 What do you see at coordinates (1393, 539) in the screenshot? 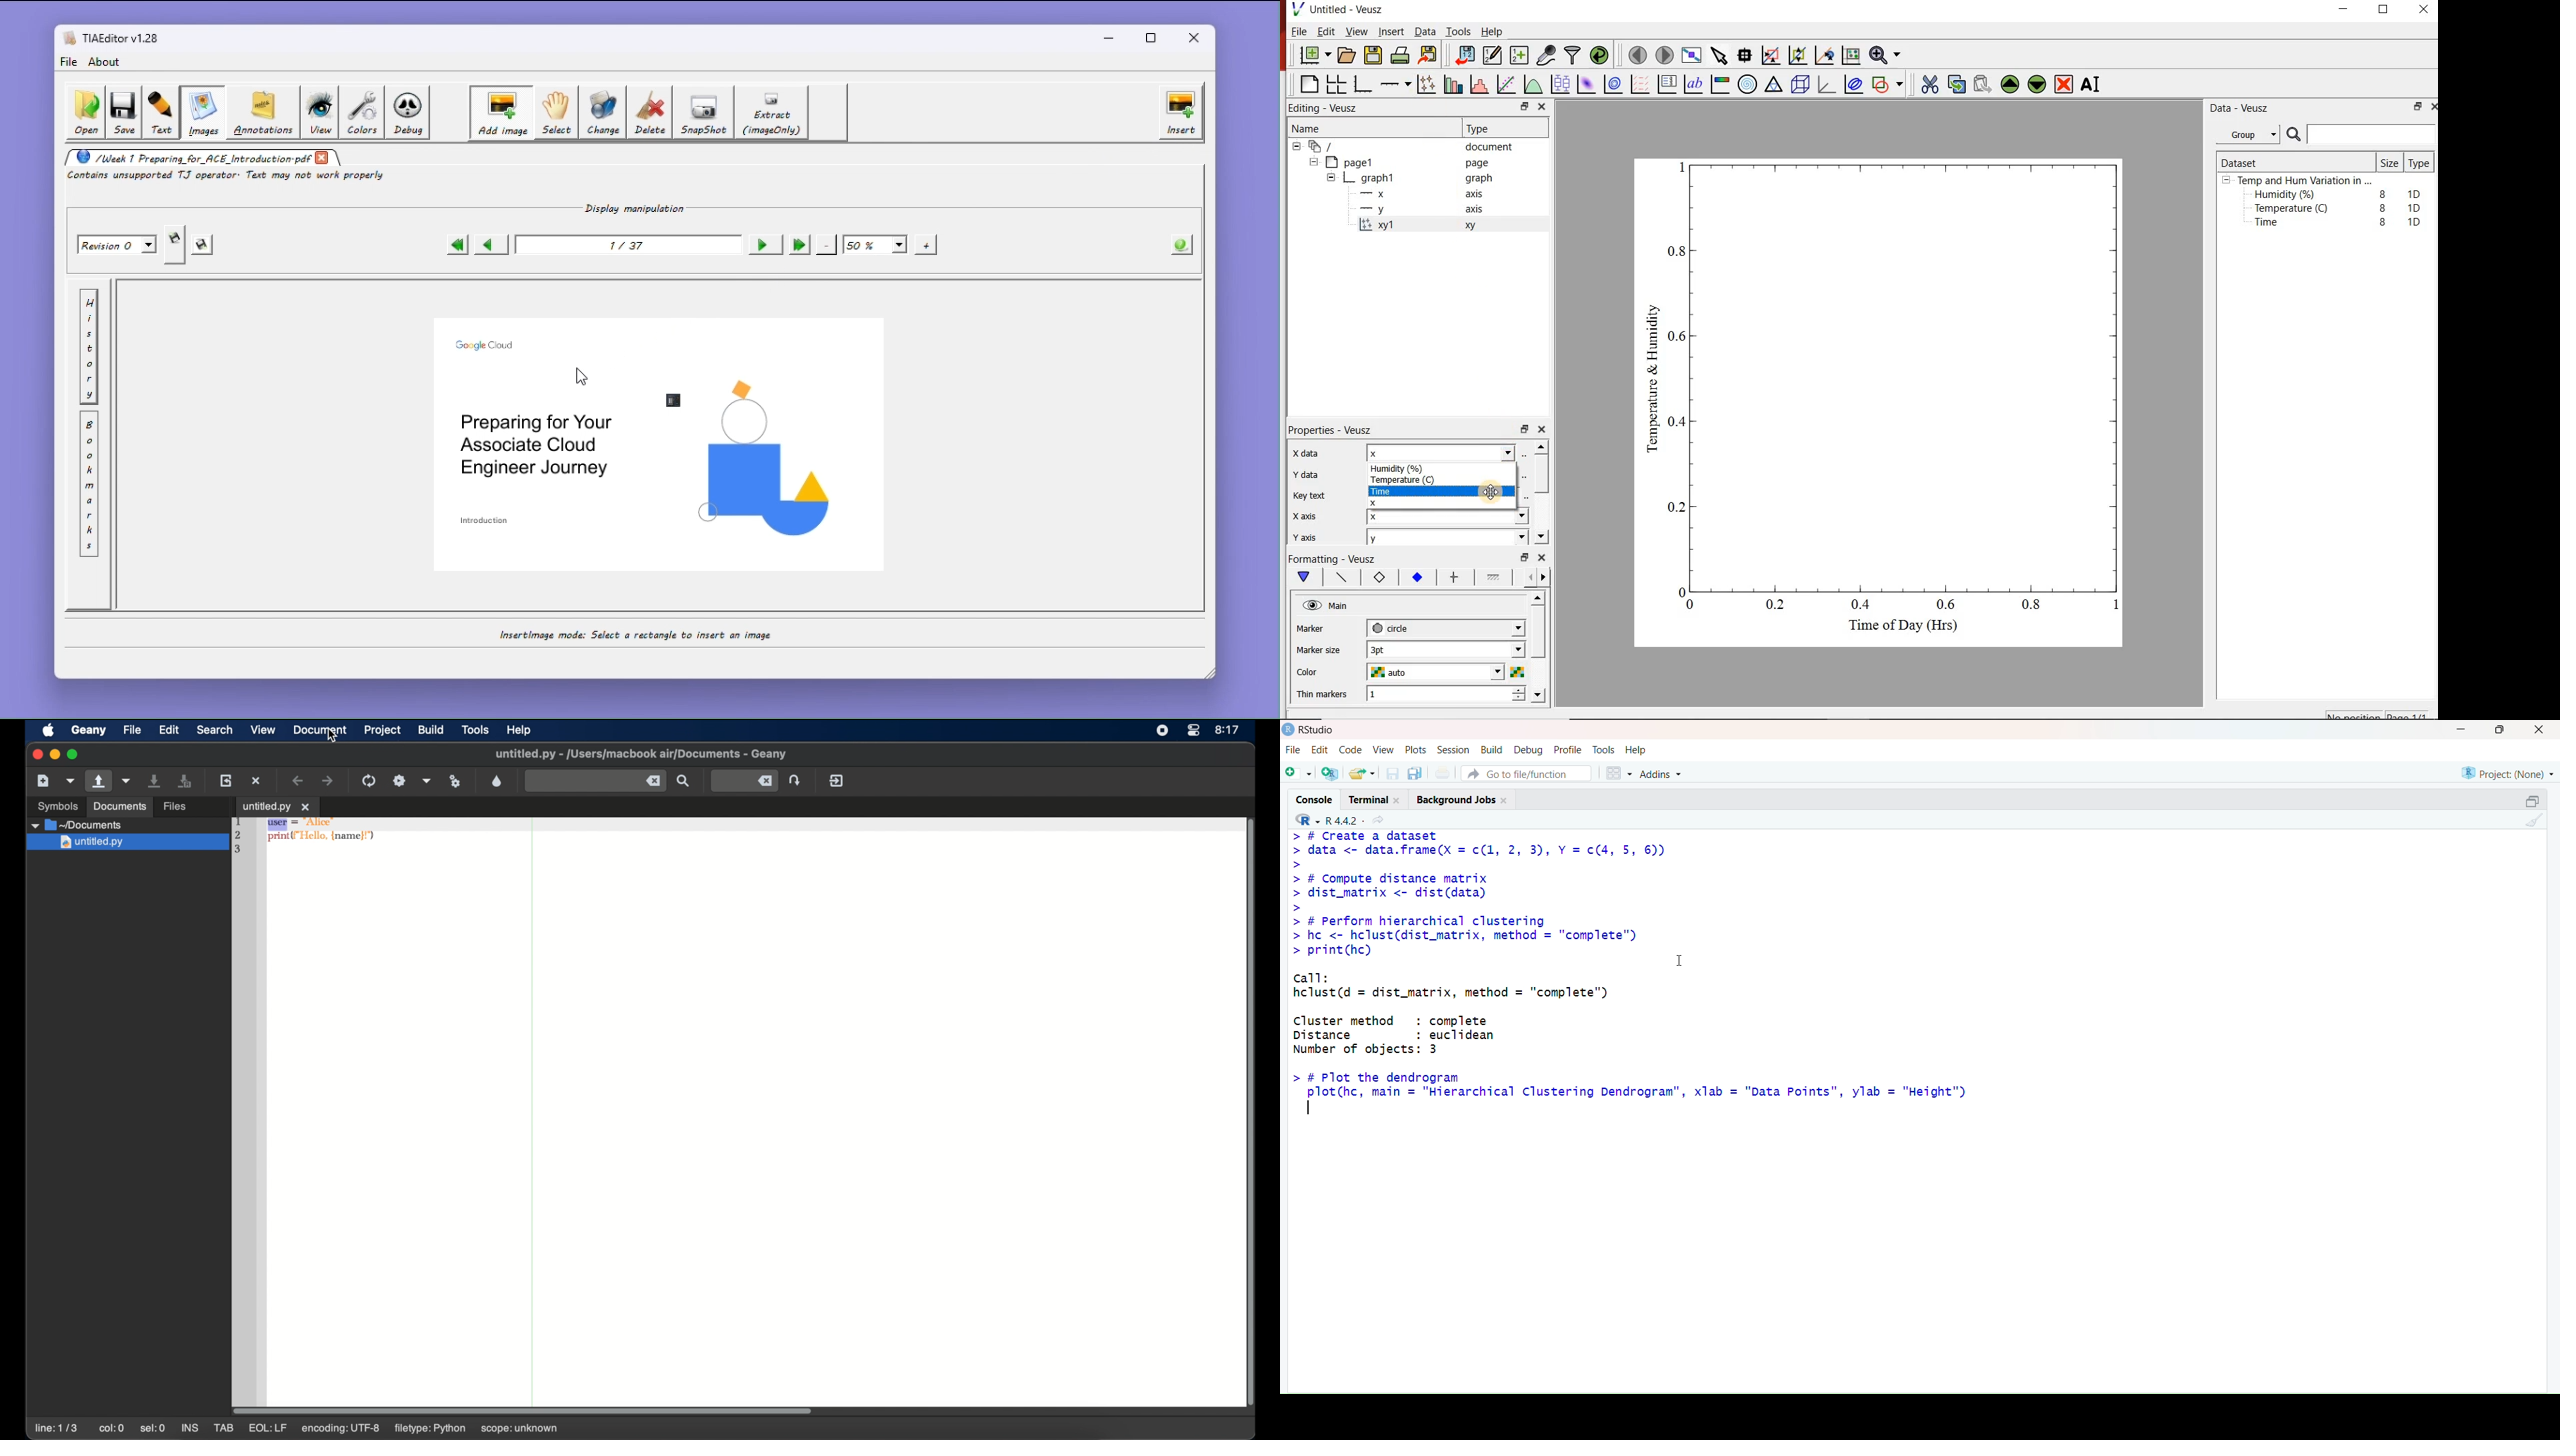
I see `y` at bounding box center [1393, 539].